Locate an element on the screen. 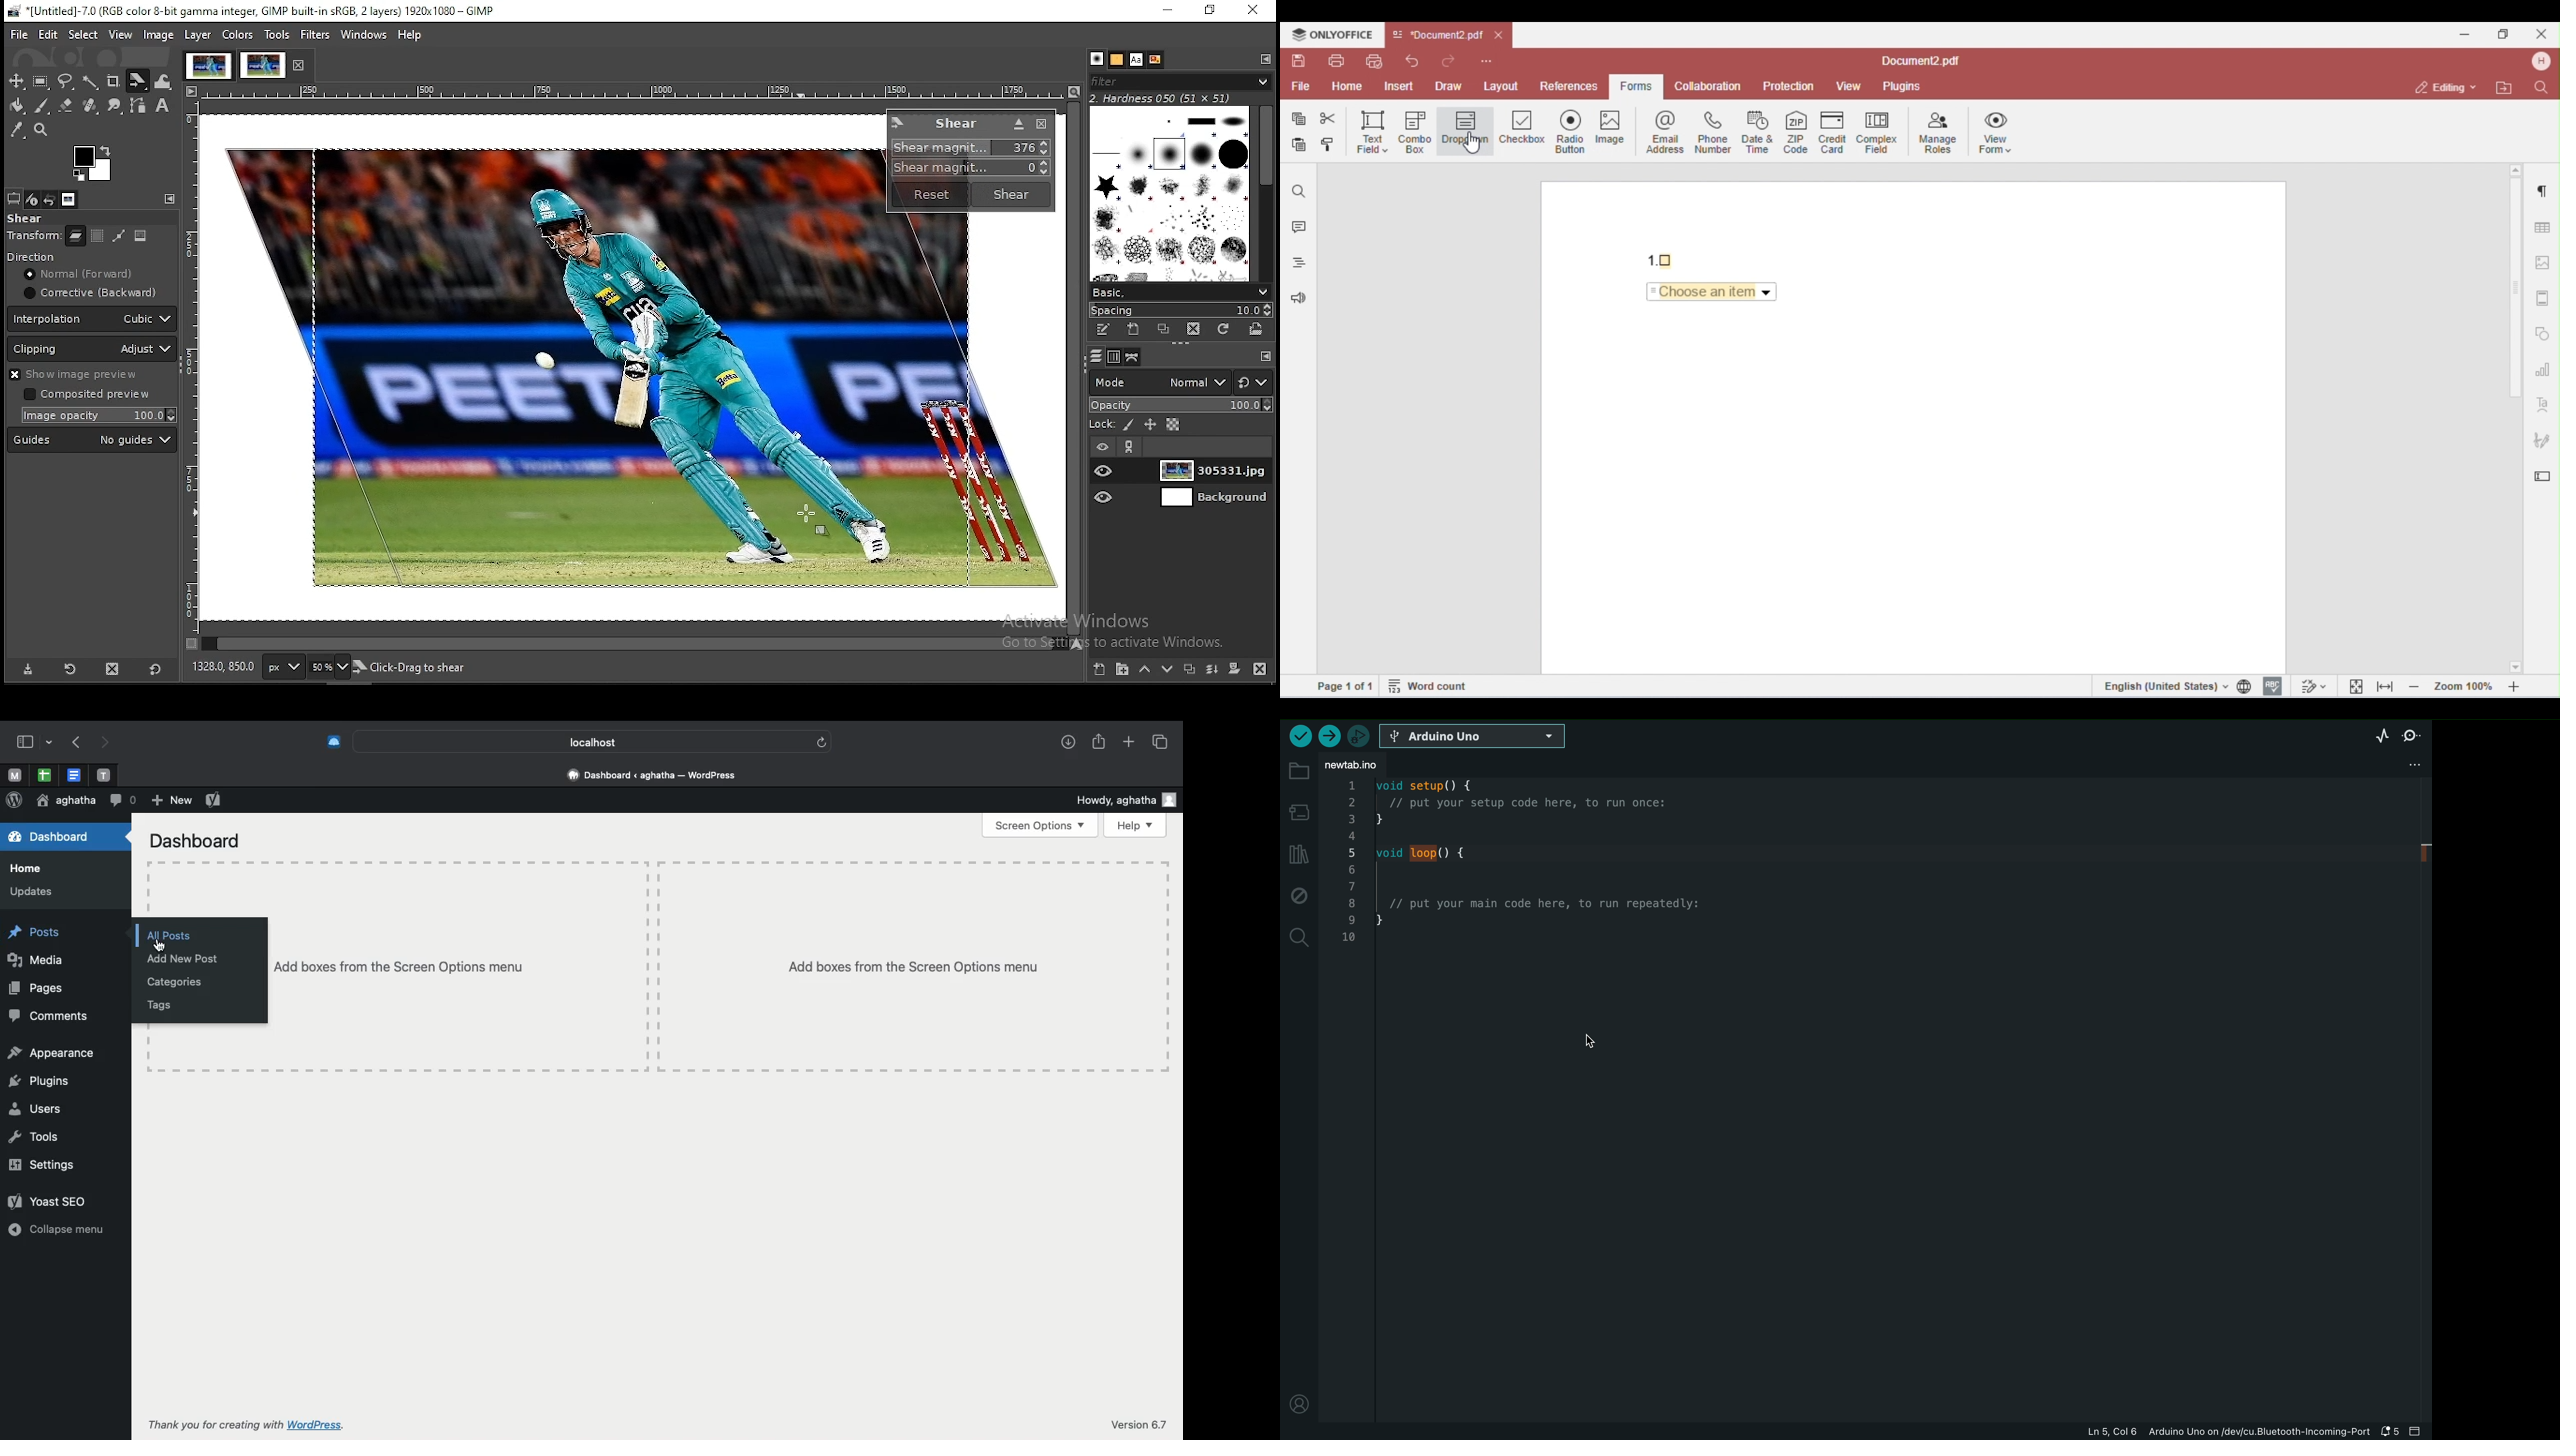  refresh brushes is located at coordinates (1224, 330).